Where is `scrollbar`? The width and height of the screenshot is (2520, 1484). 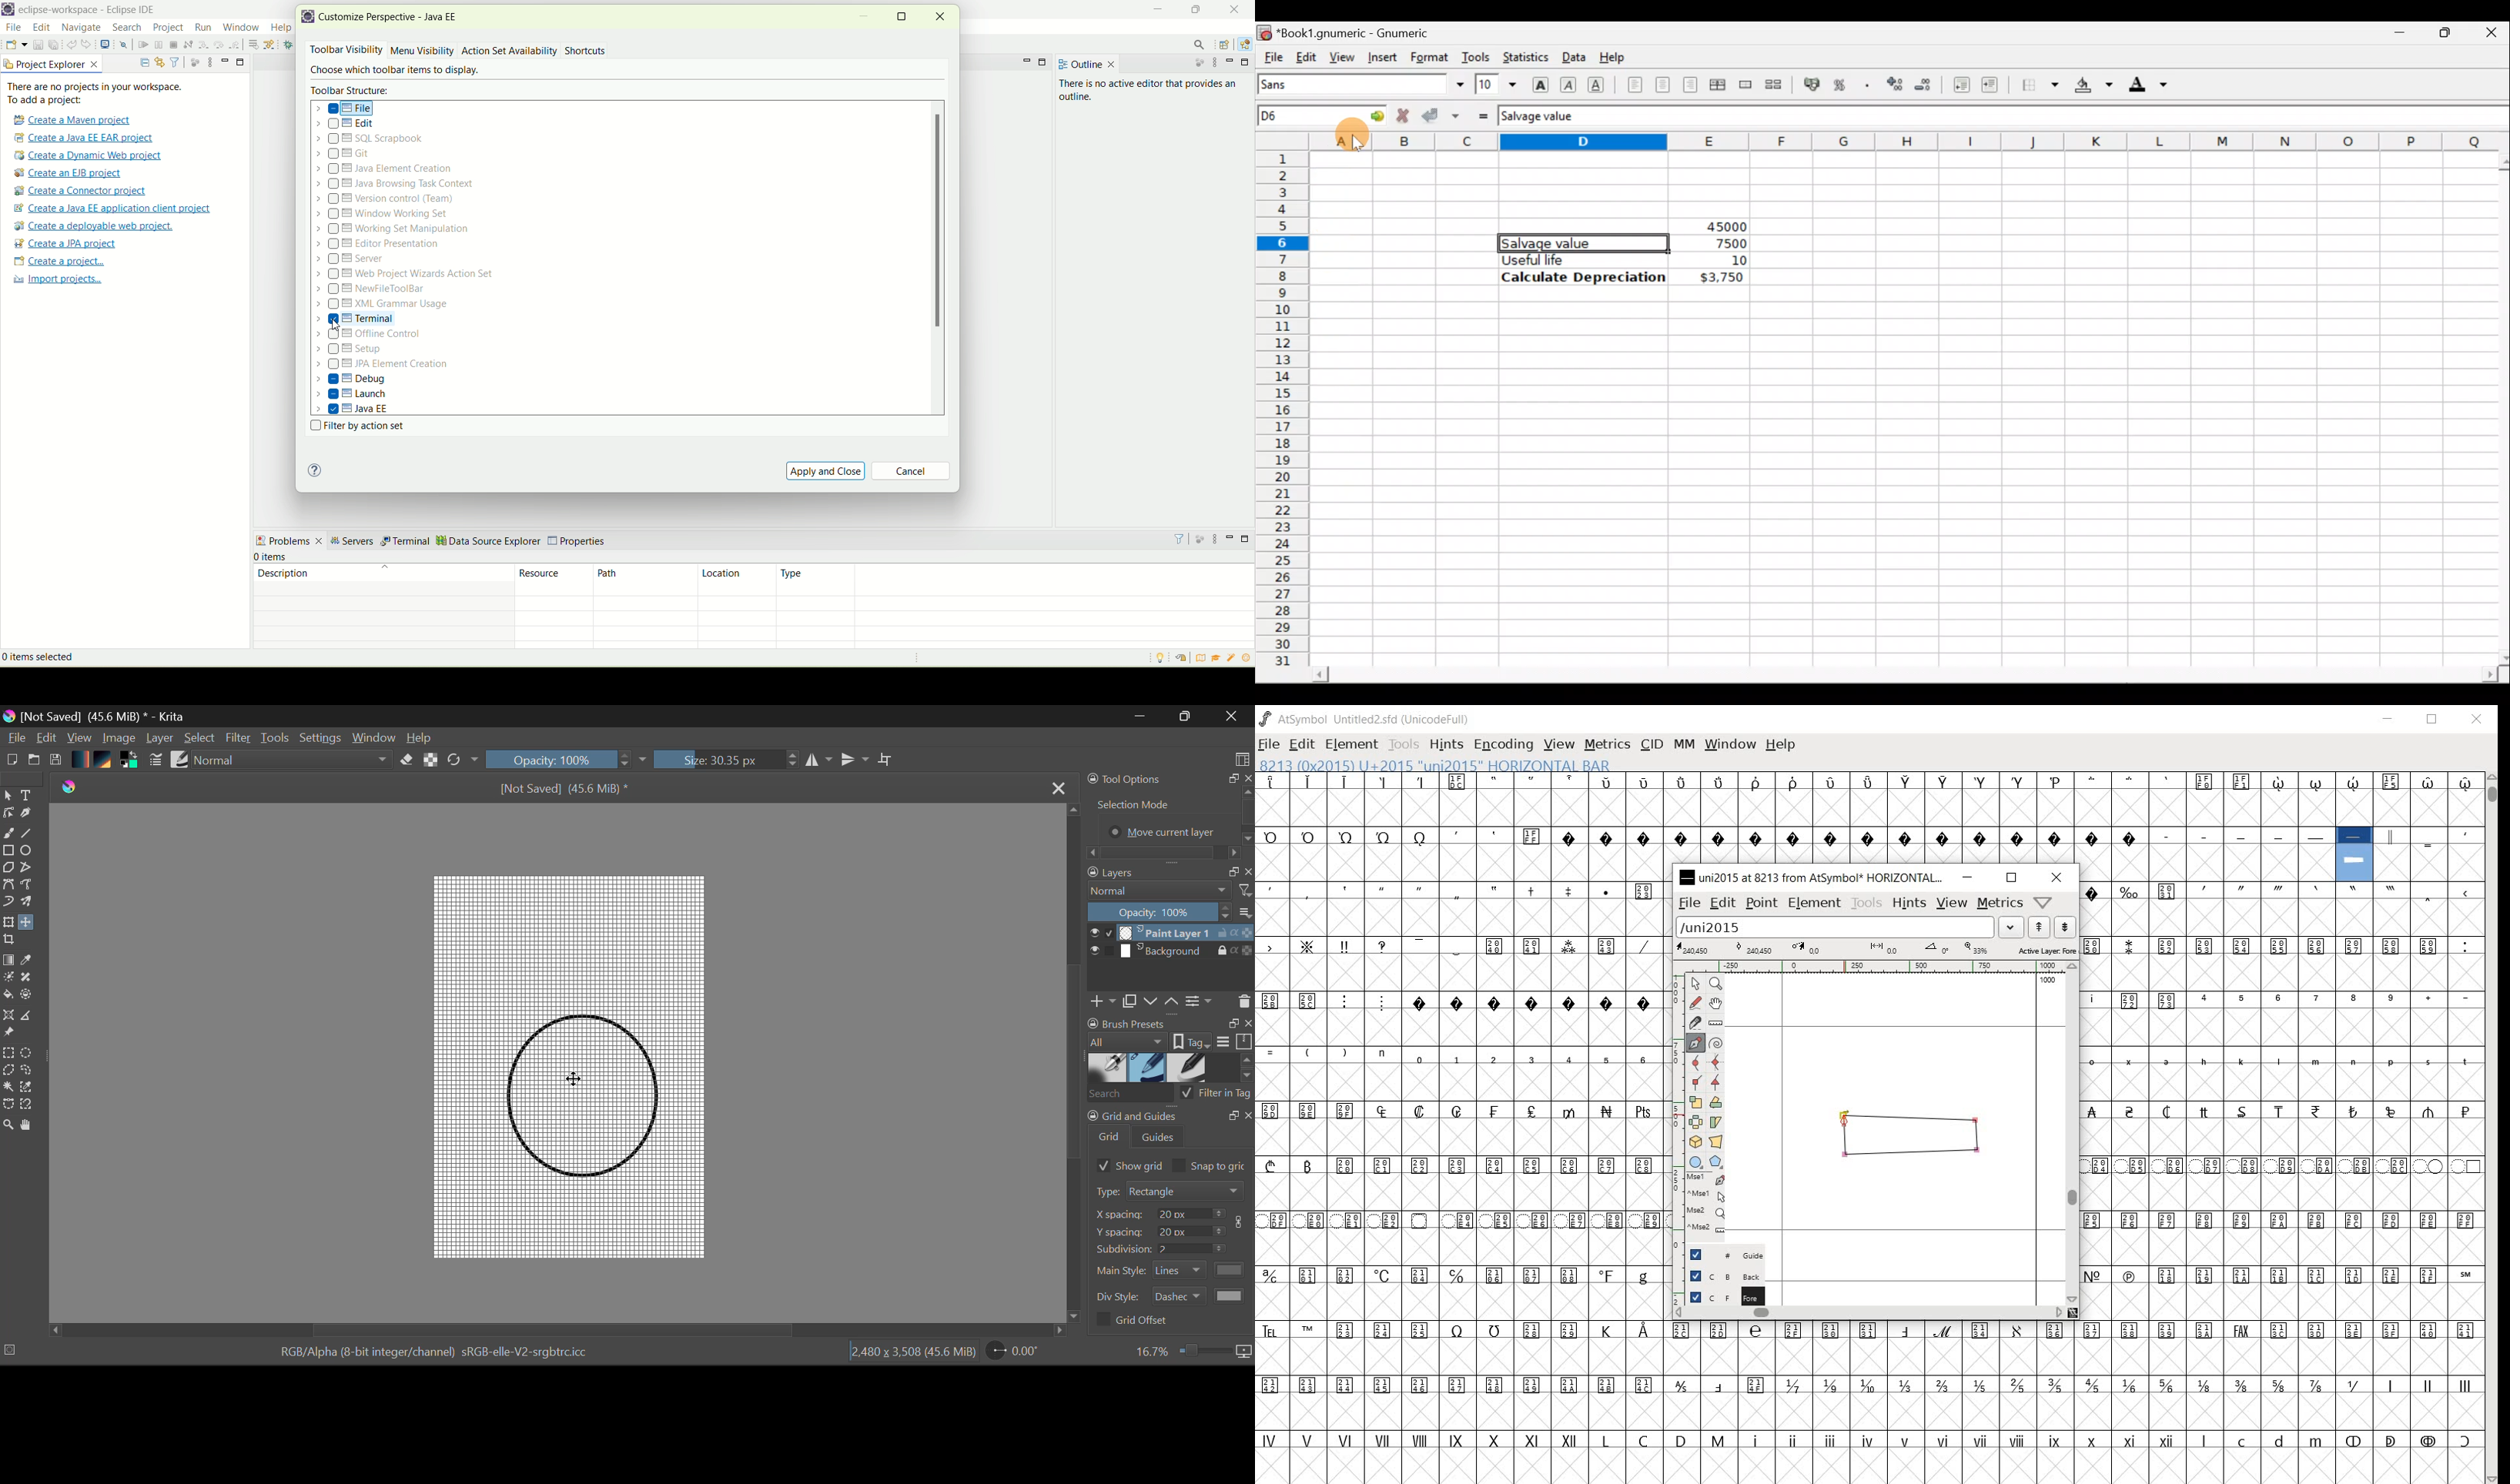
scrollbar is located at coordinates (2075, 1134).